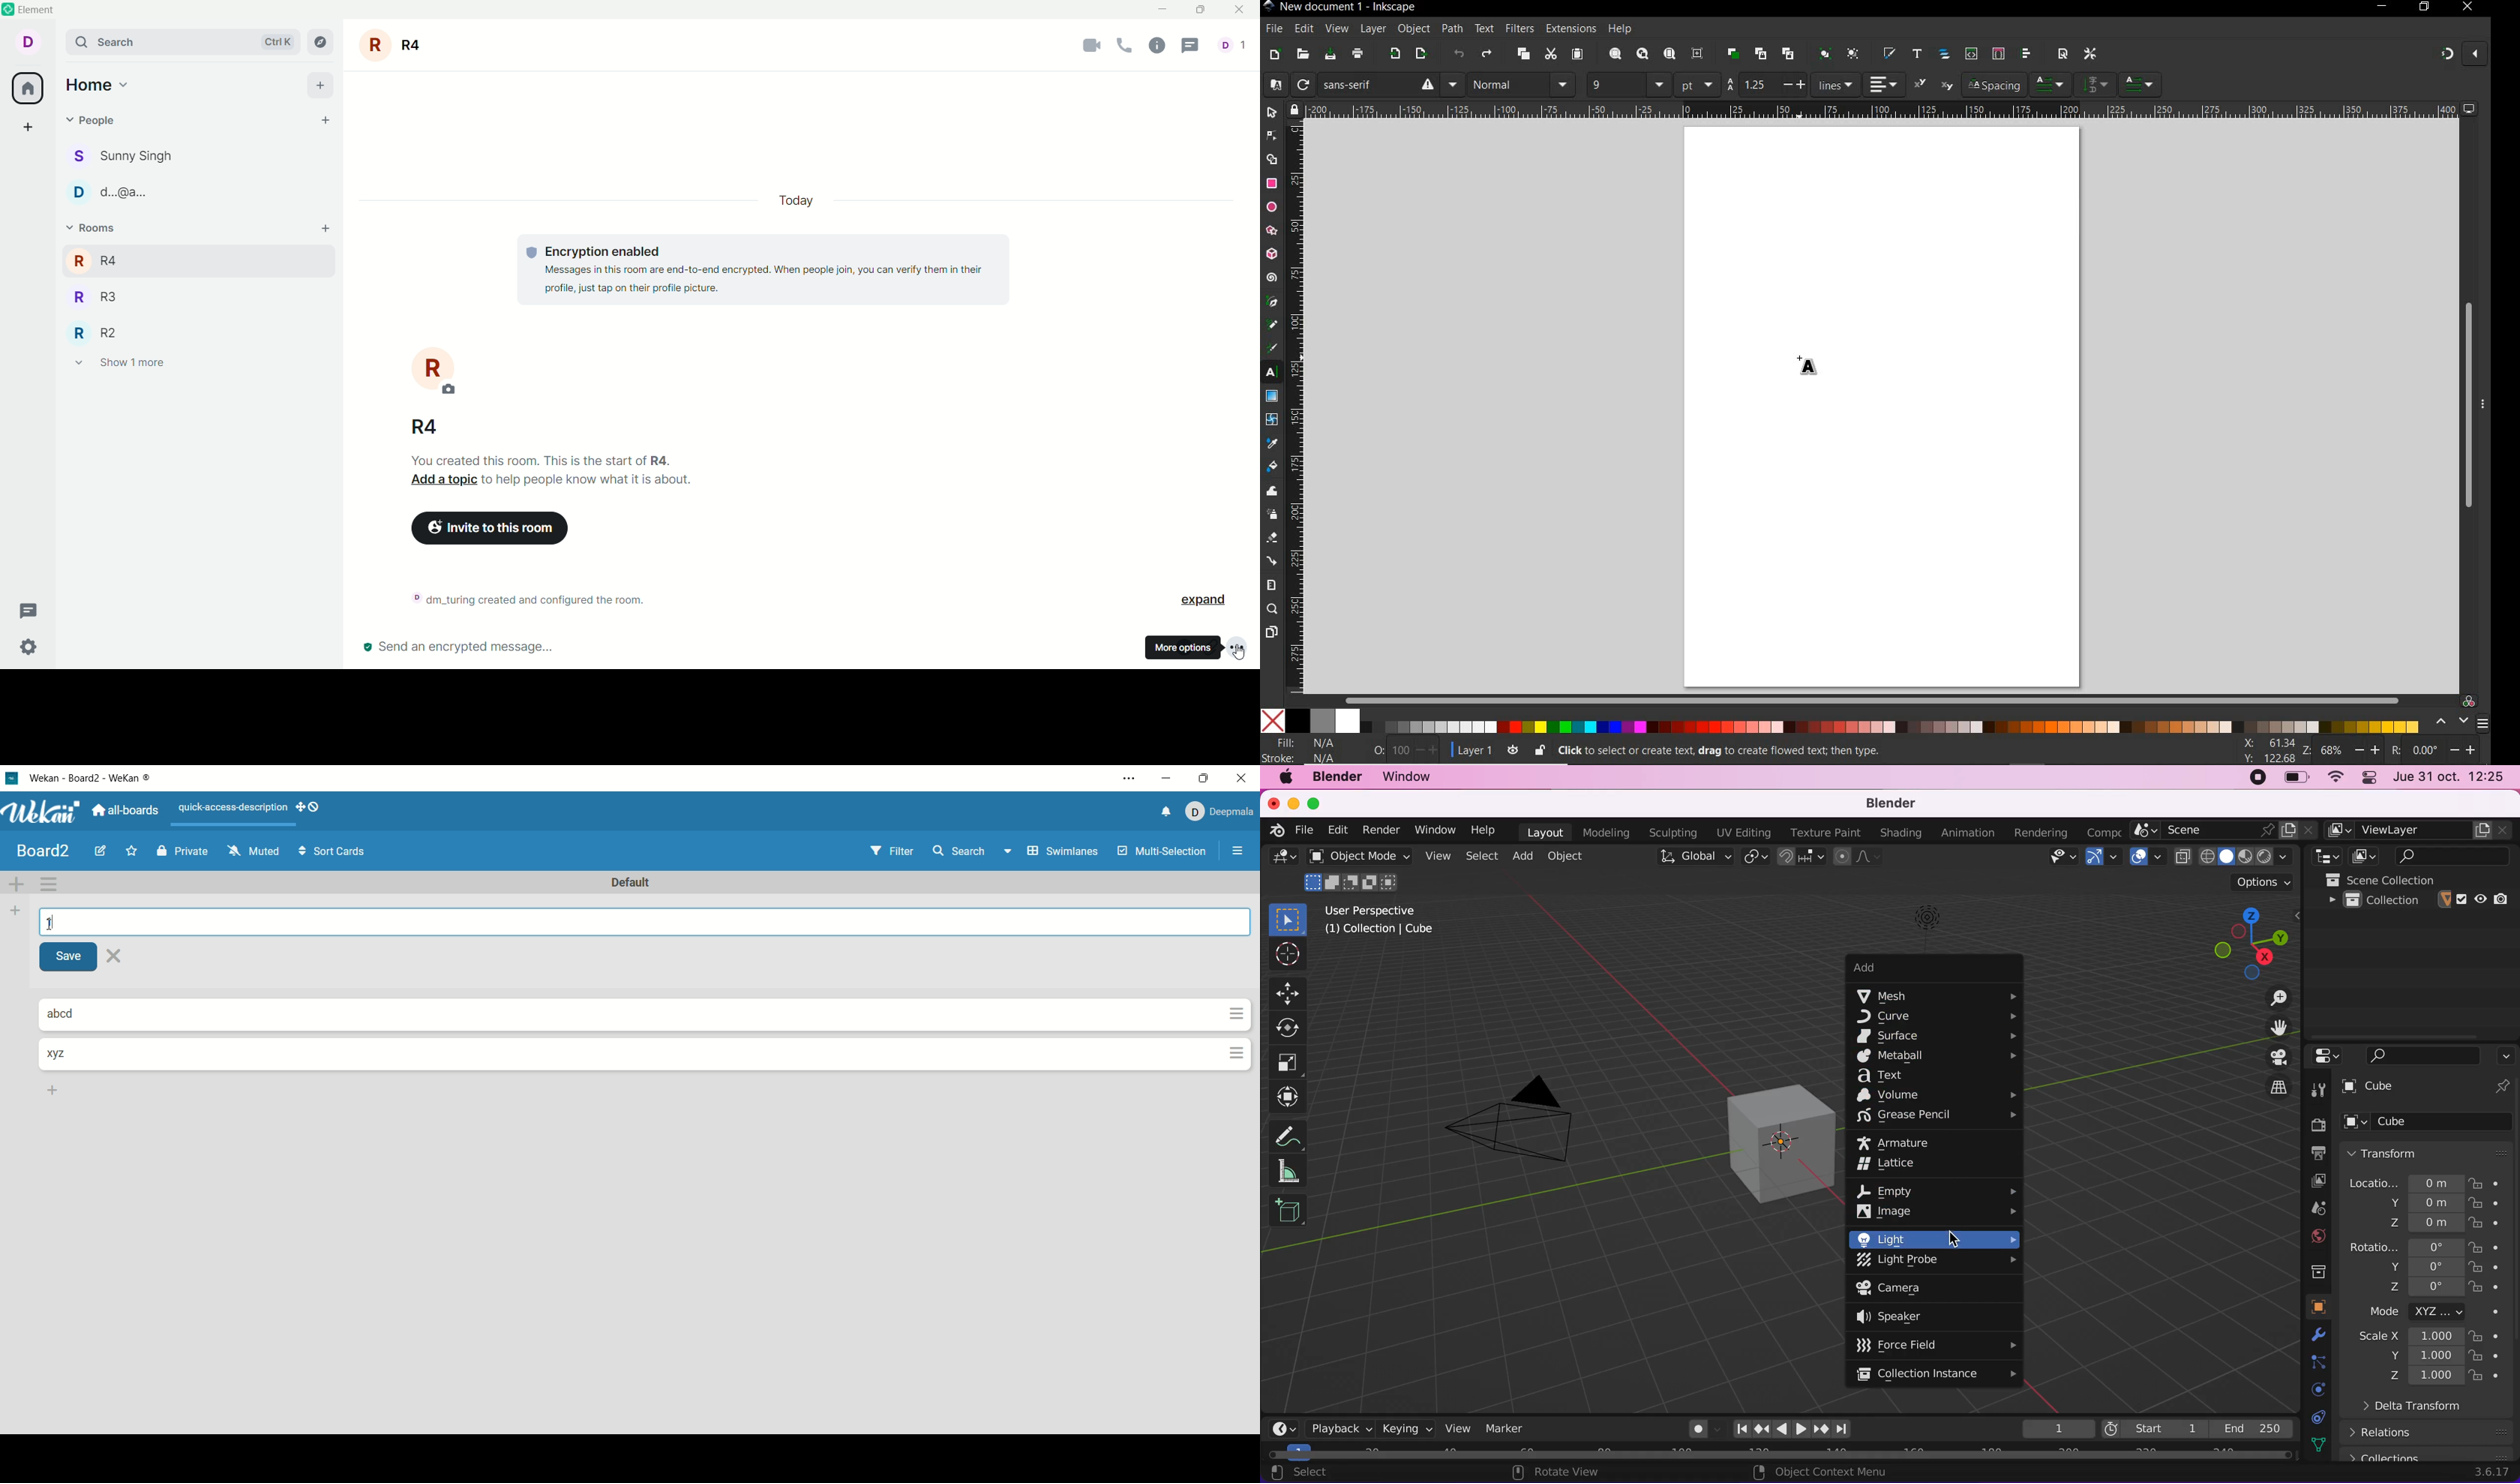 The height and width of the screenshot is (1484, 2520). I want to click on Fill and Stroke, so click(1306, 750).